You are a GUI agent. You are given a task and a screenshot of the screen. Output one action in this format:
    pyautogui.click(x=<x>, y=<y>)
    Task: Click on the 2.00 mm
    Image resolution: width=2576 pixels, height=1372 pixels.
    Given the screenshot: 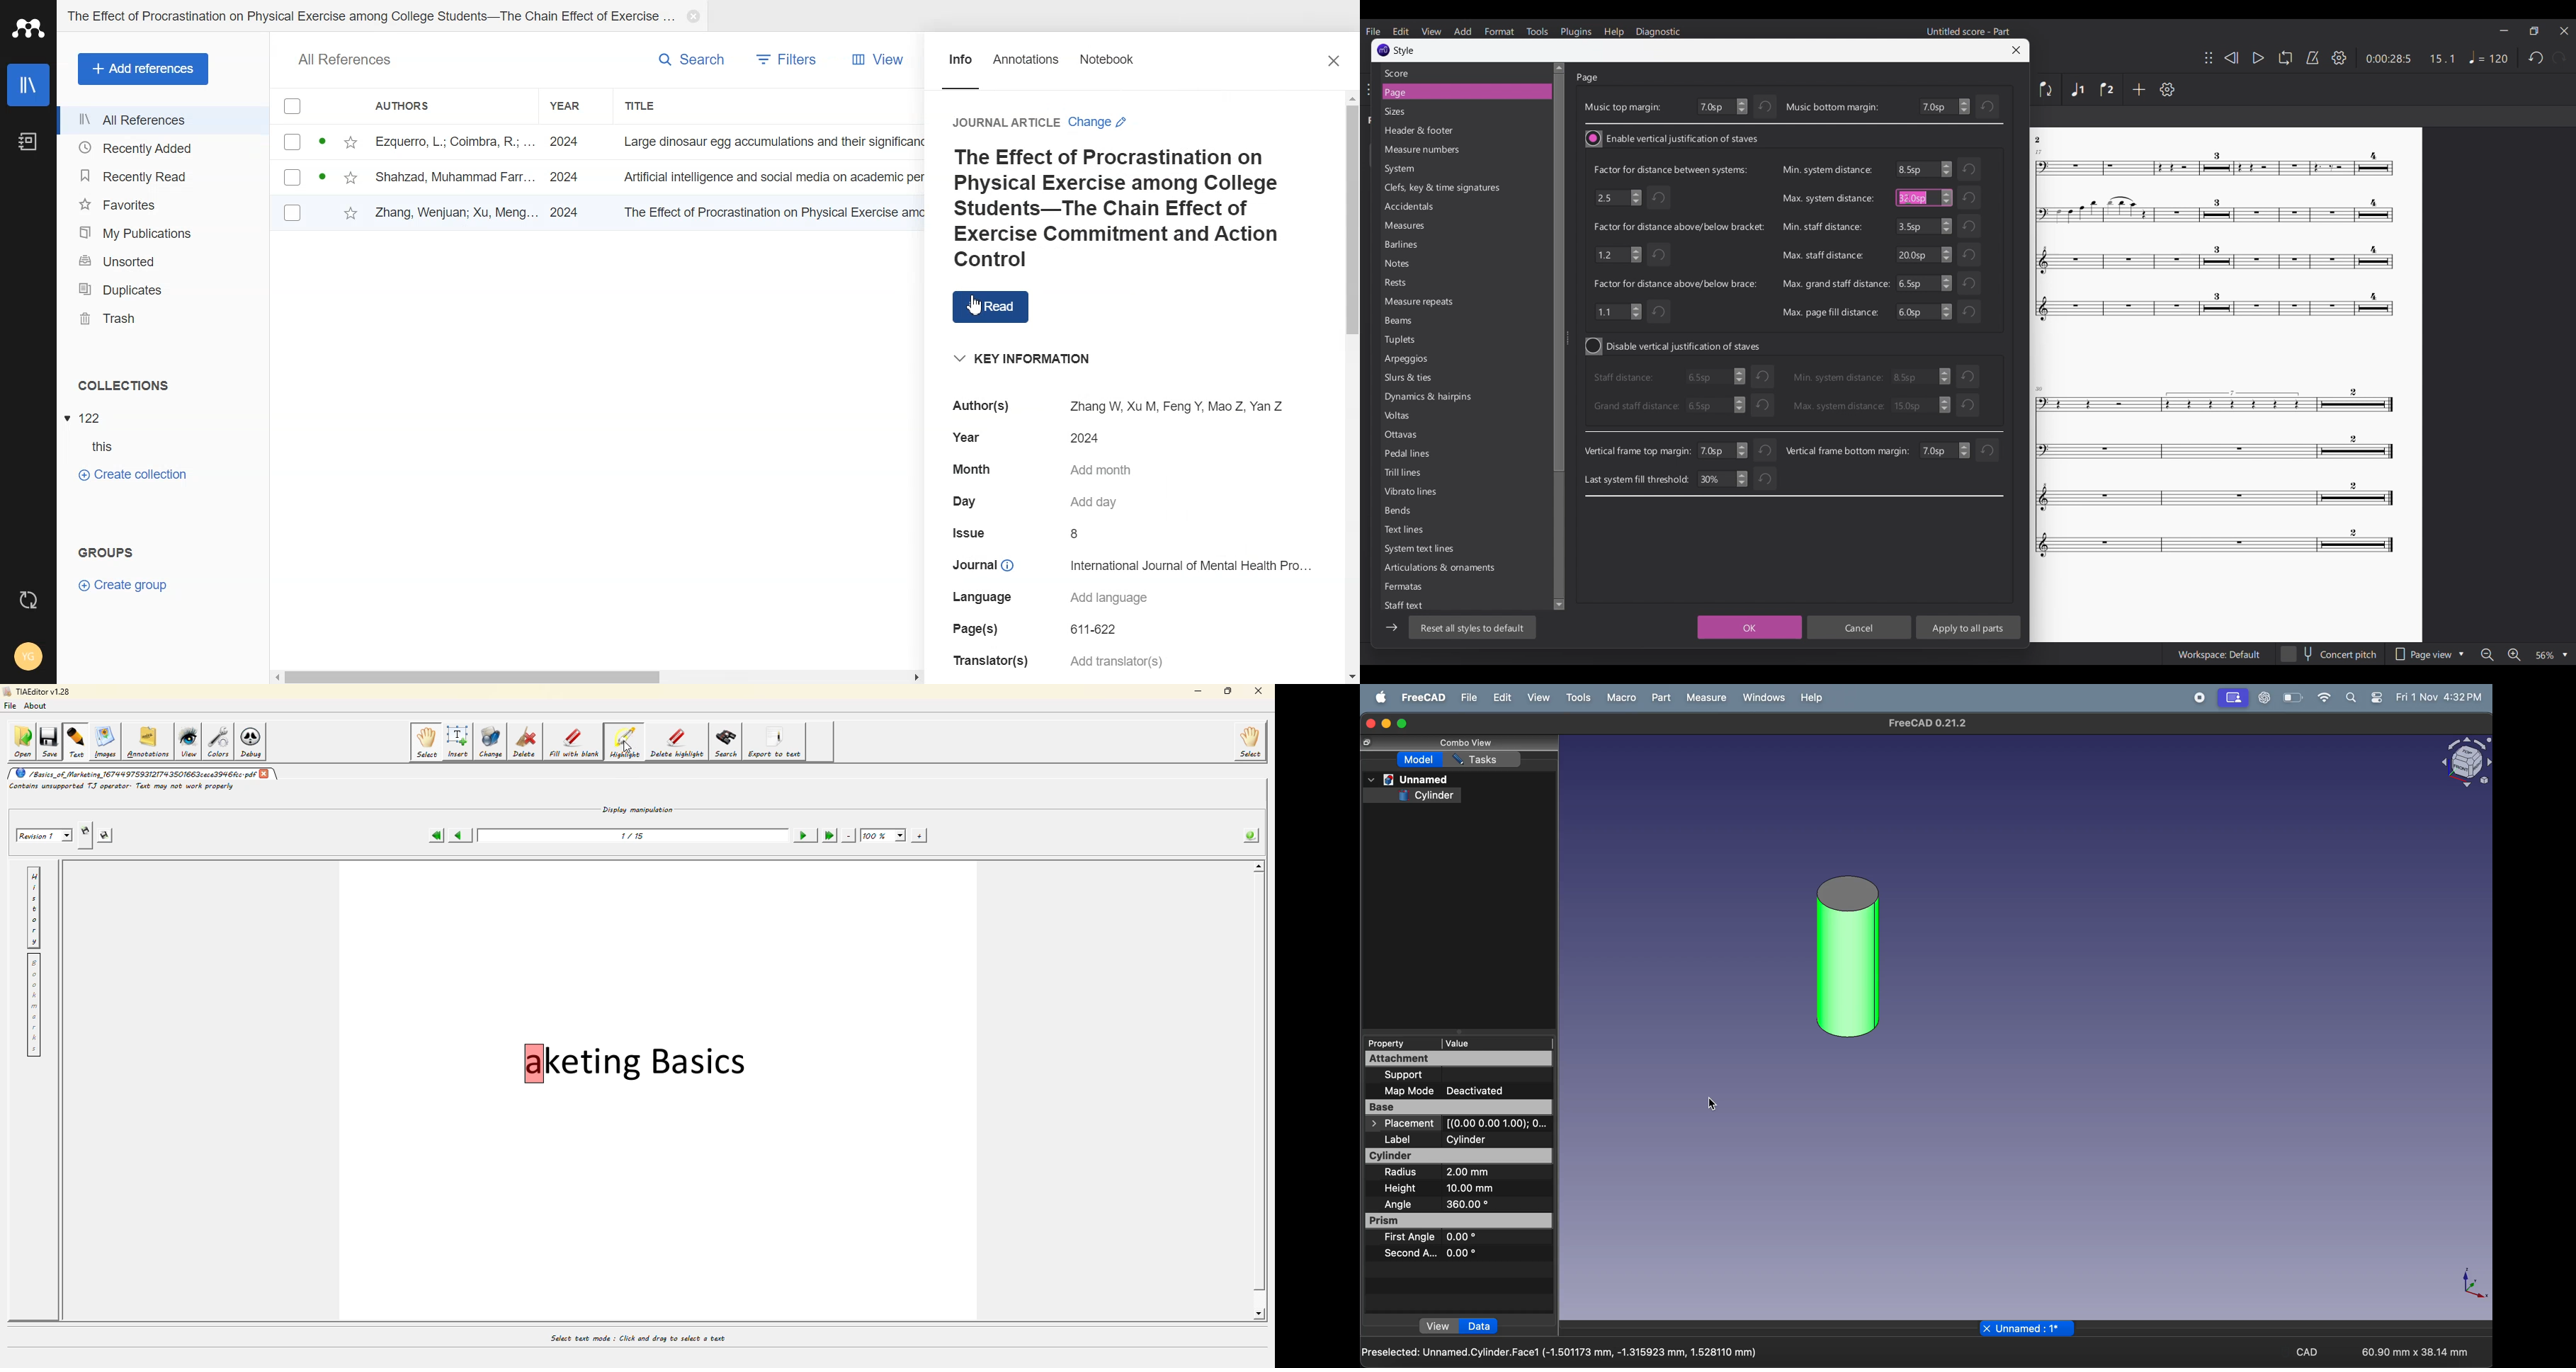 What is the action you would take?
    pyautogui.click(x=1484, y=1173)
    